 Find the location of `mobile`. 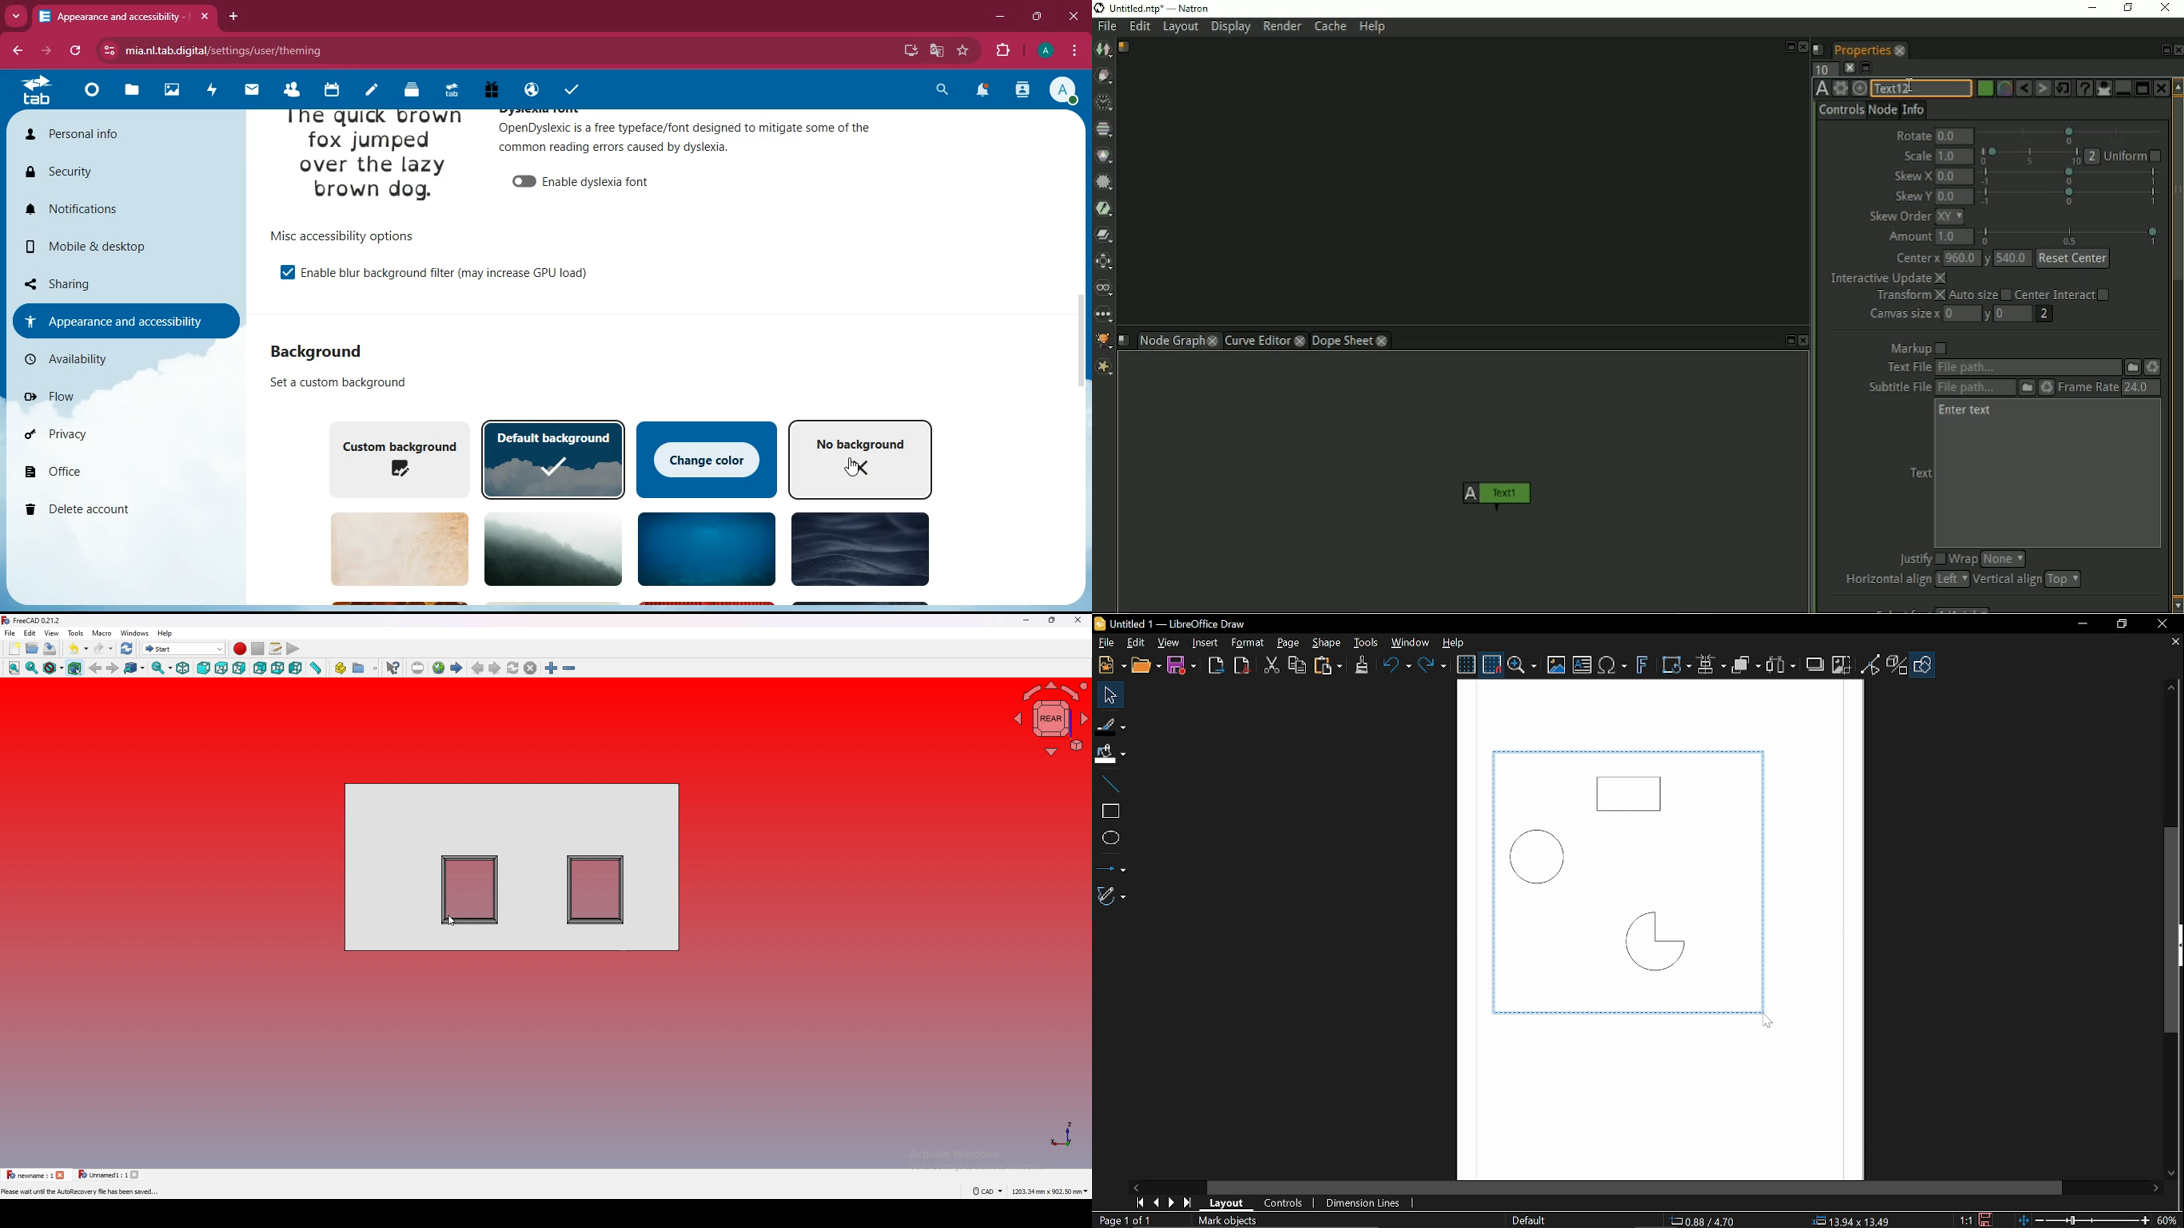

mobile is located at coordinates (124, 251).